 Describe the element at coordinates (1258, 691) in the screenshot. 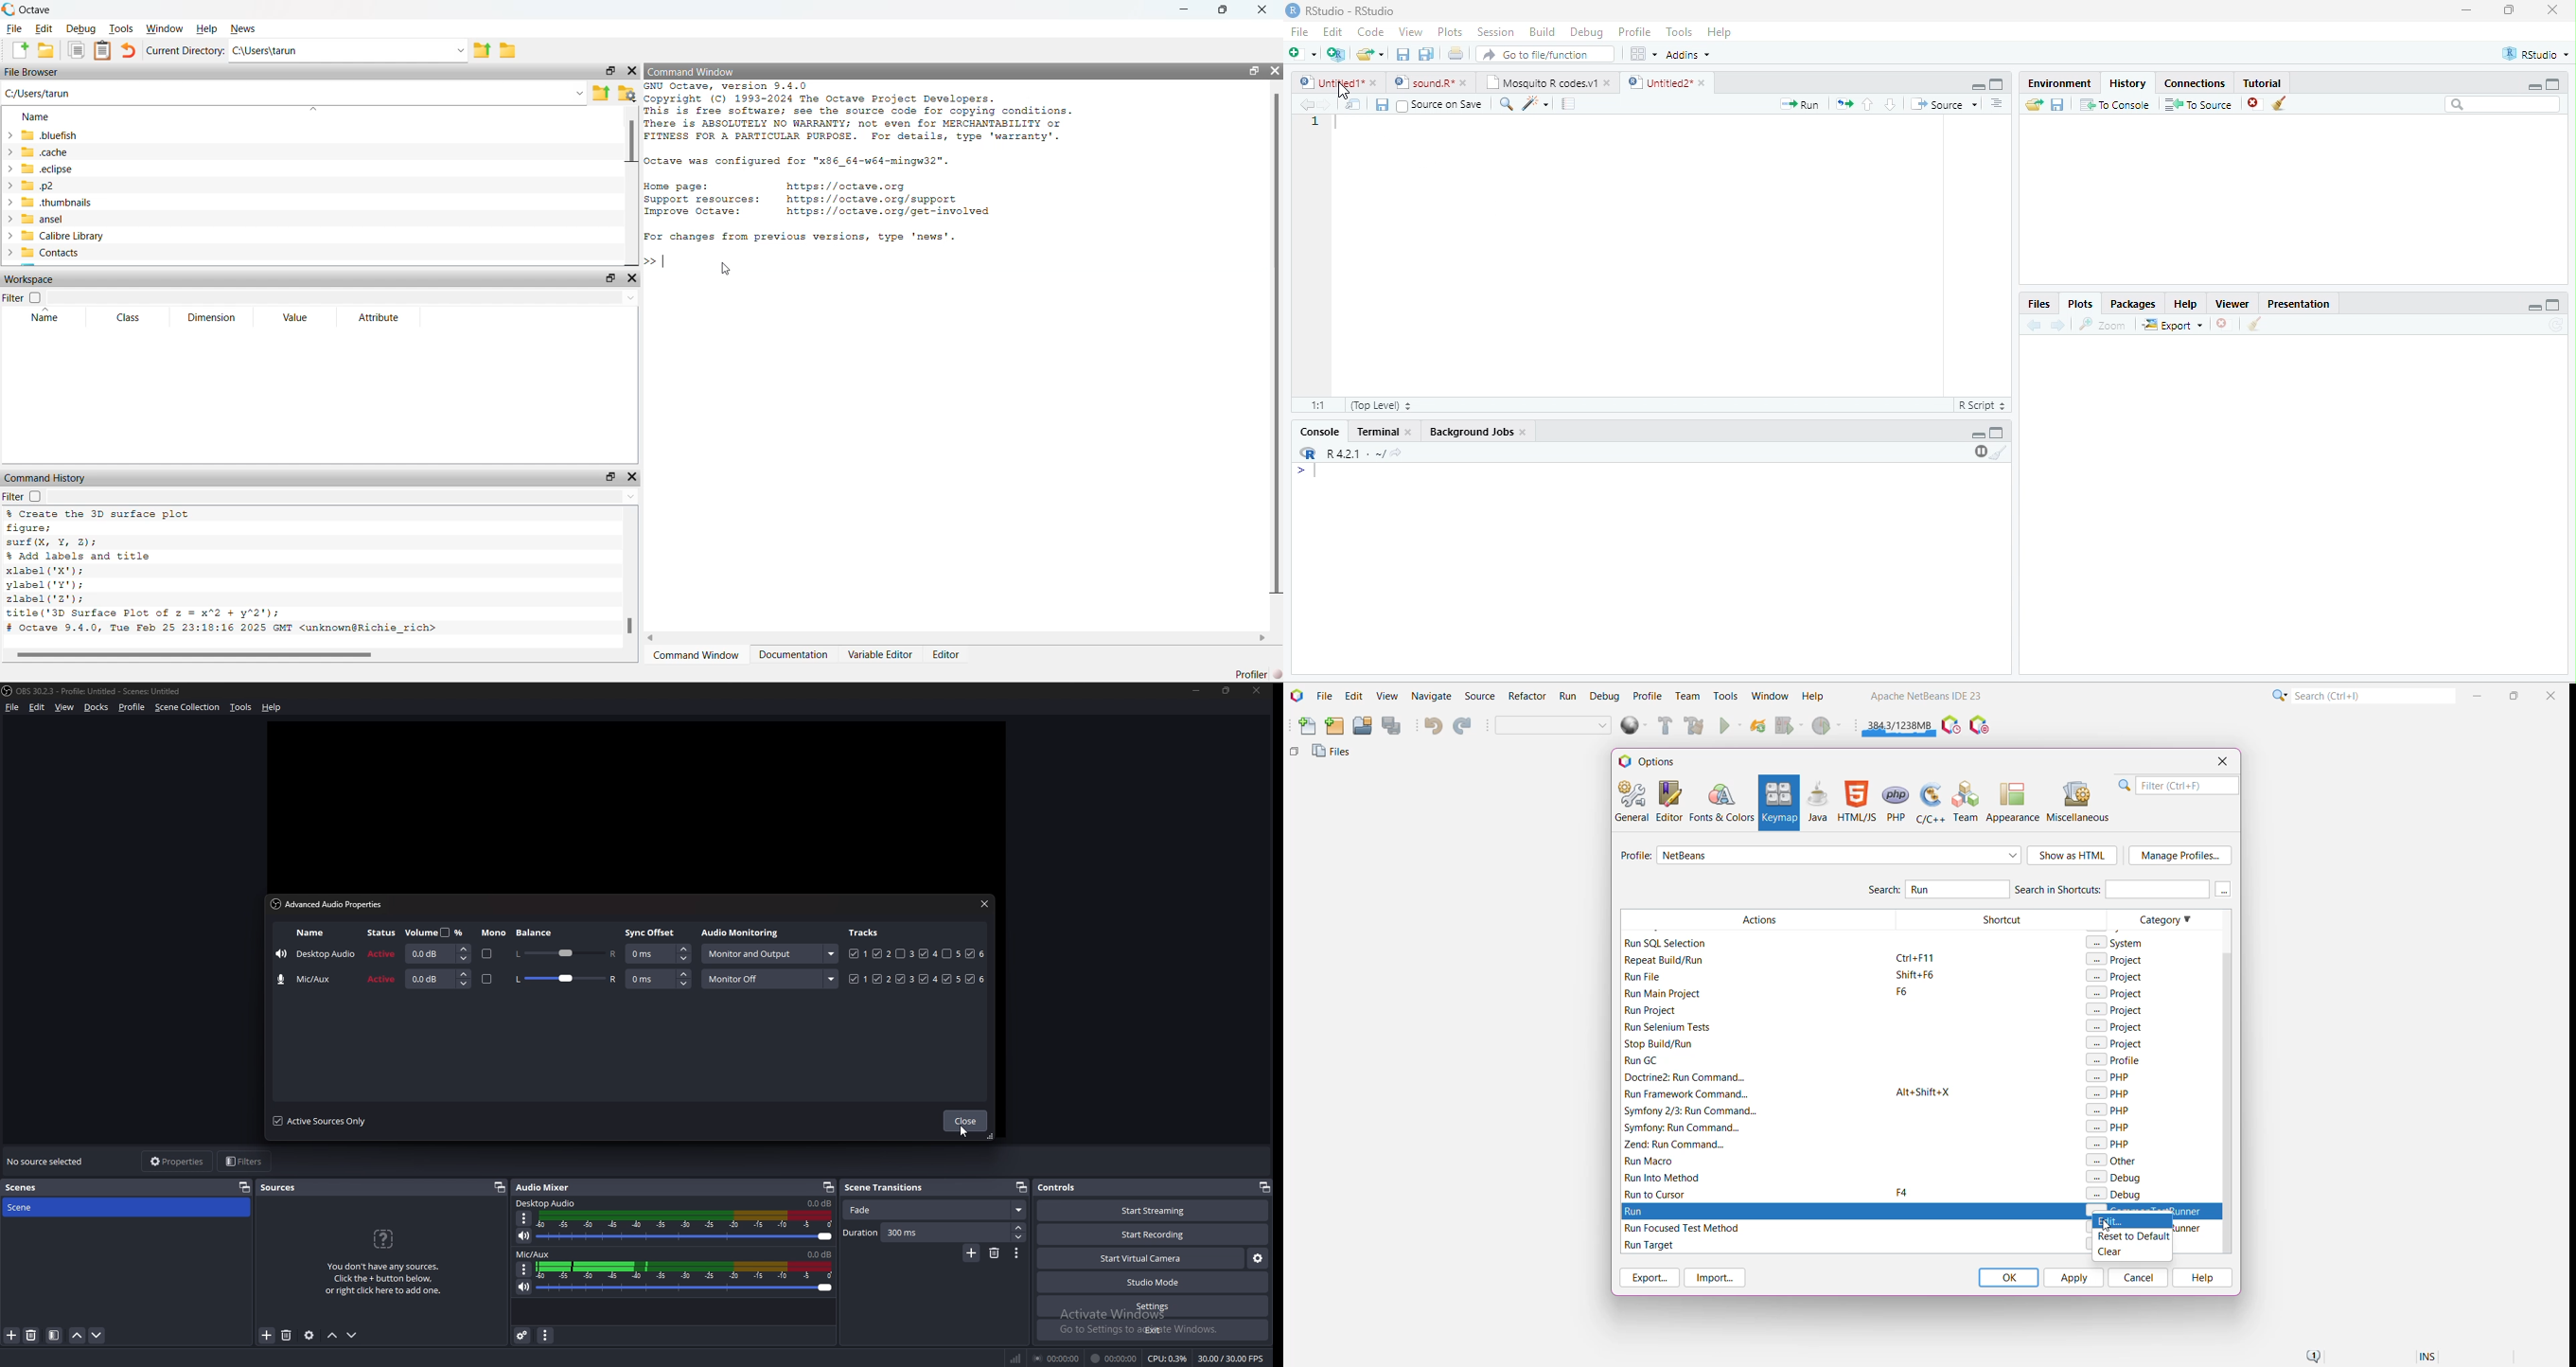

I see `close` at that location.